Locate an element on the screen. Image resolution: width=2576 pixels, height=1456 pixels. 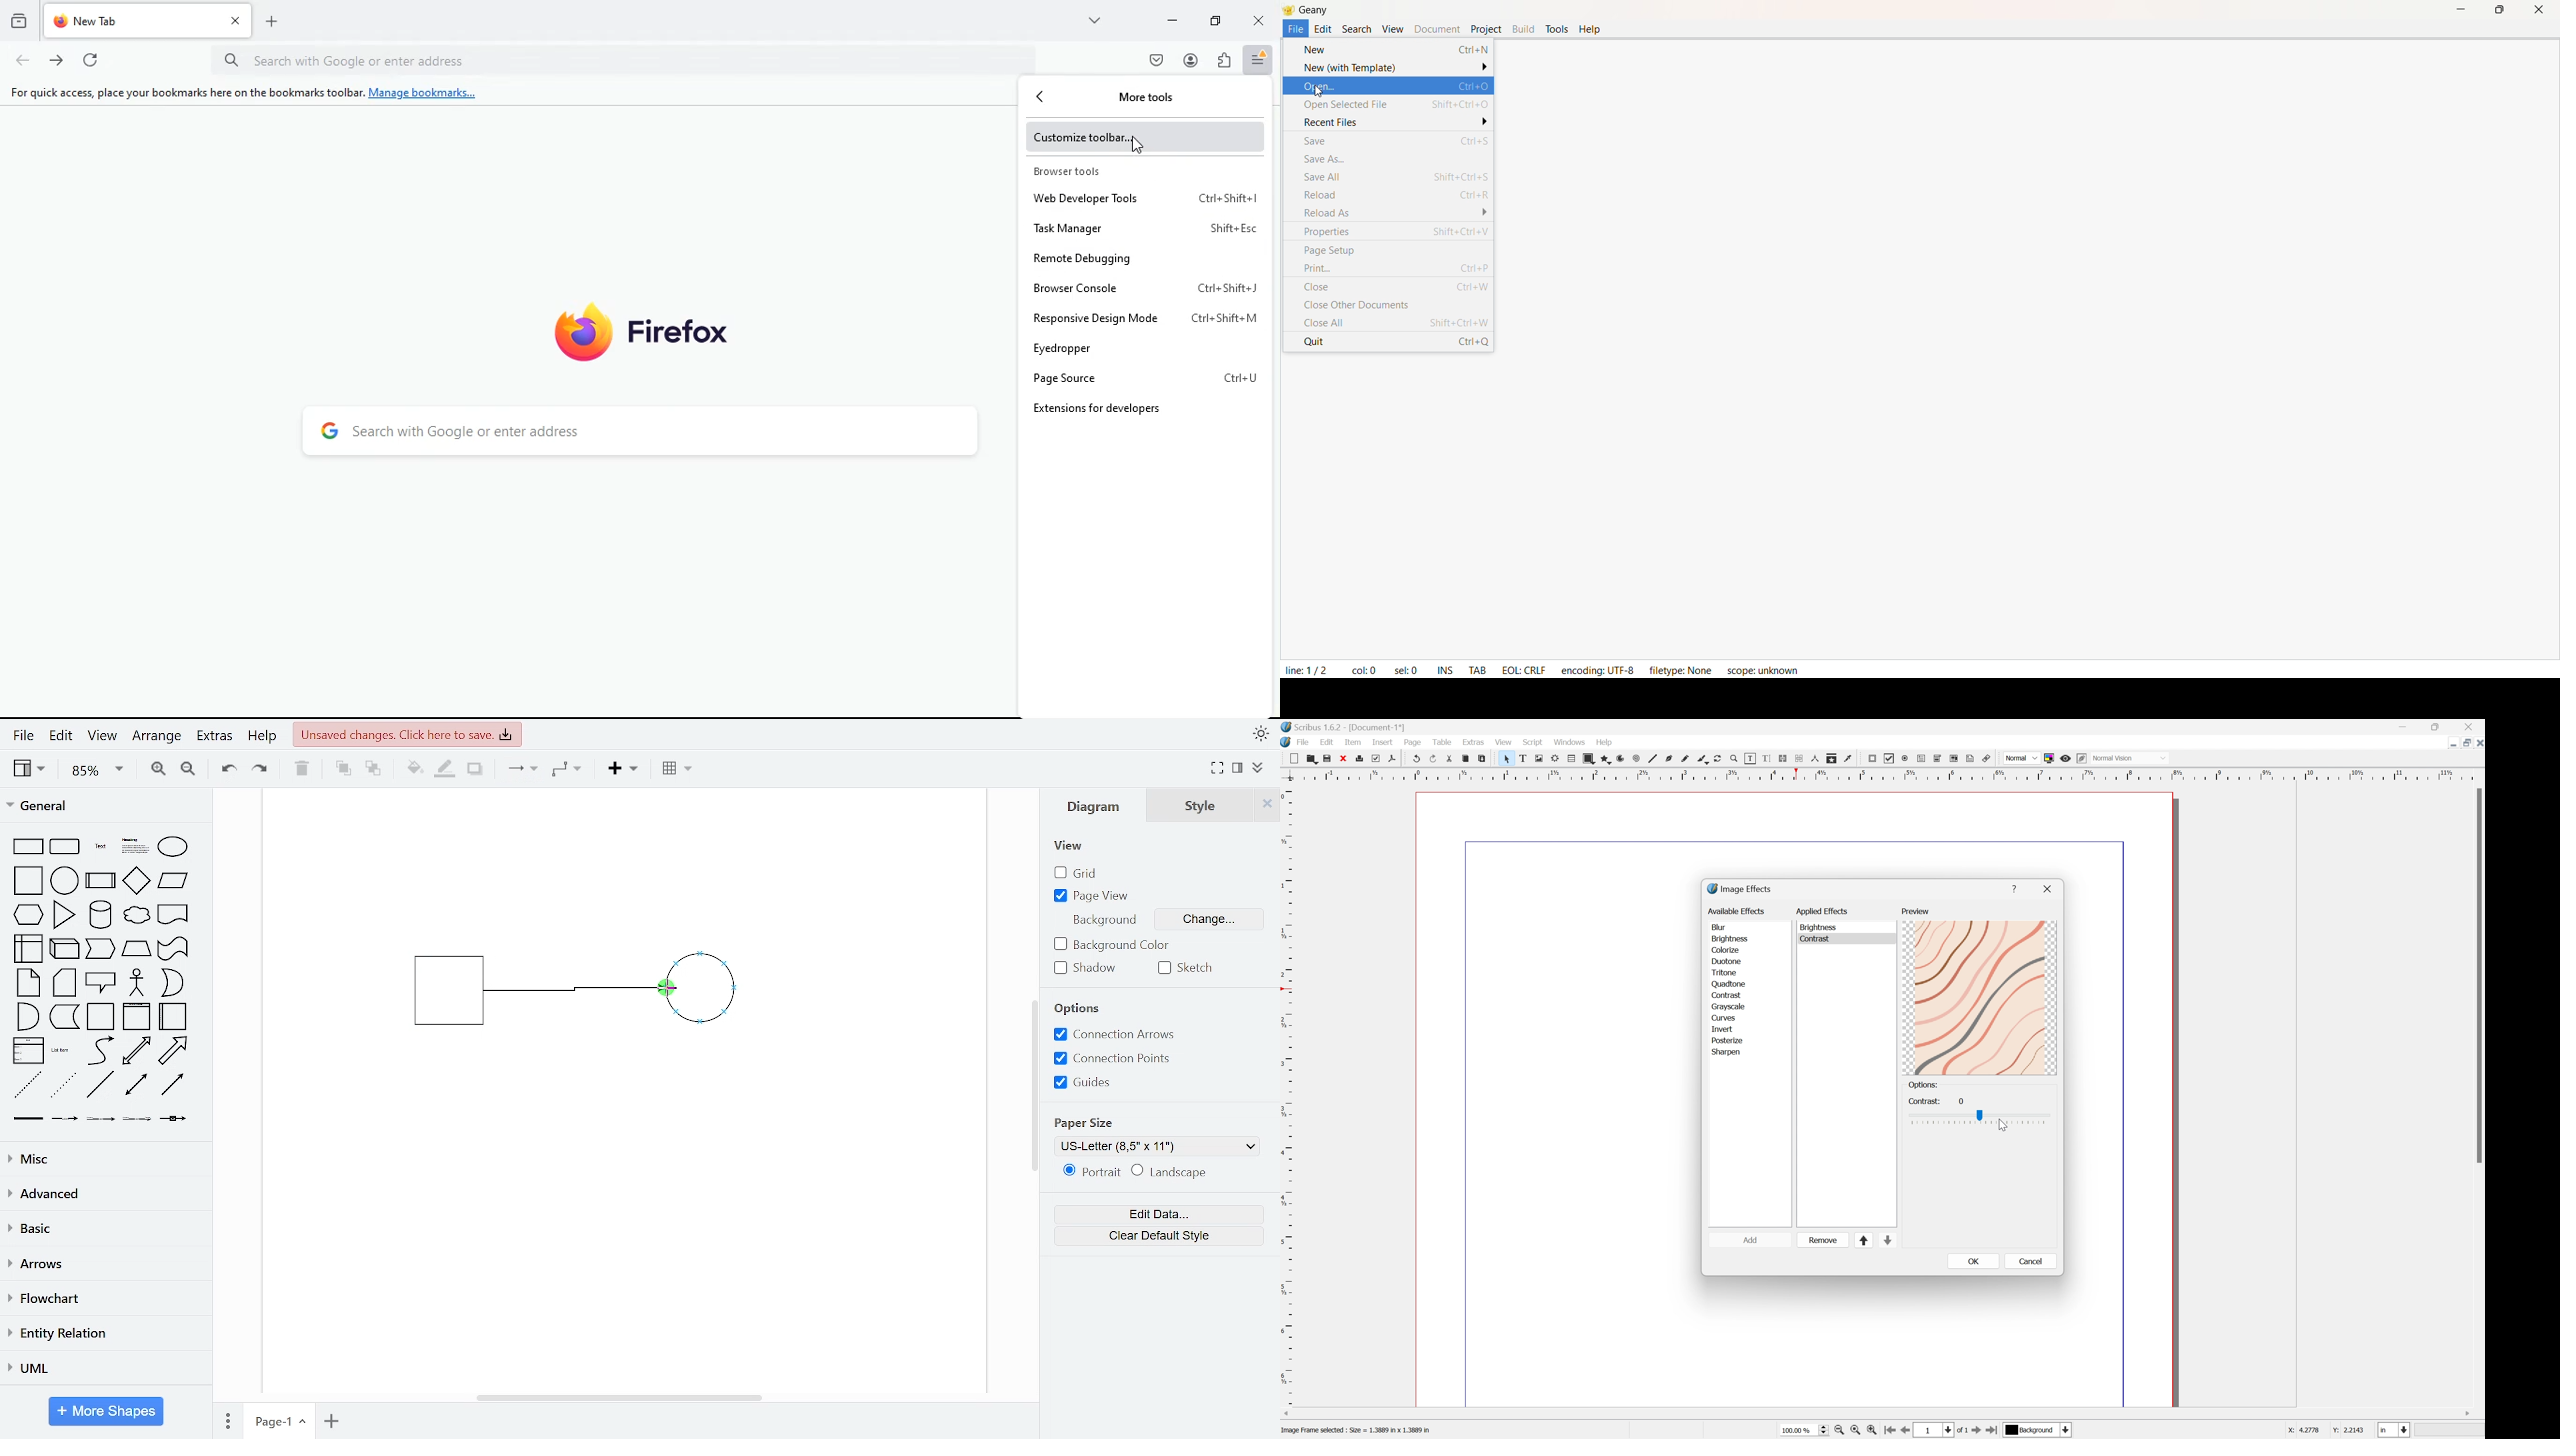
Edit contents of frame is located at coordinates (1753, 759).